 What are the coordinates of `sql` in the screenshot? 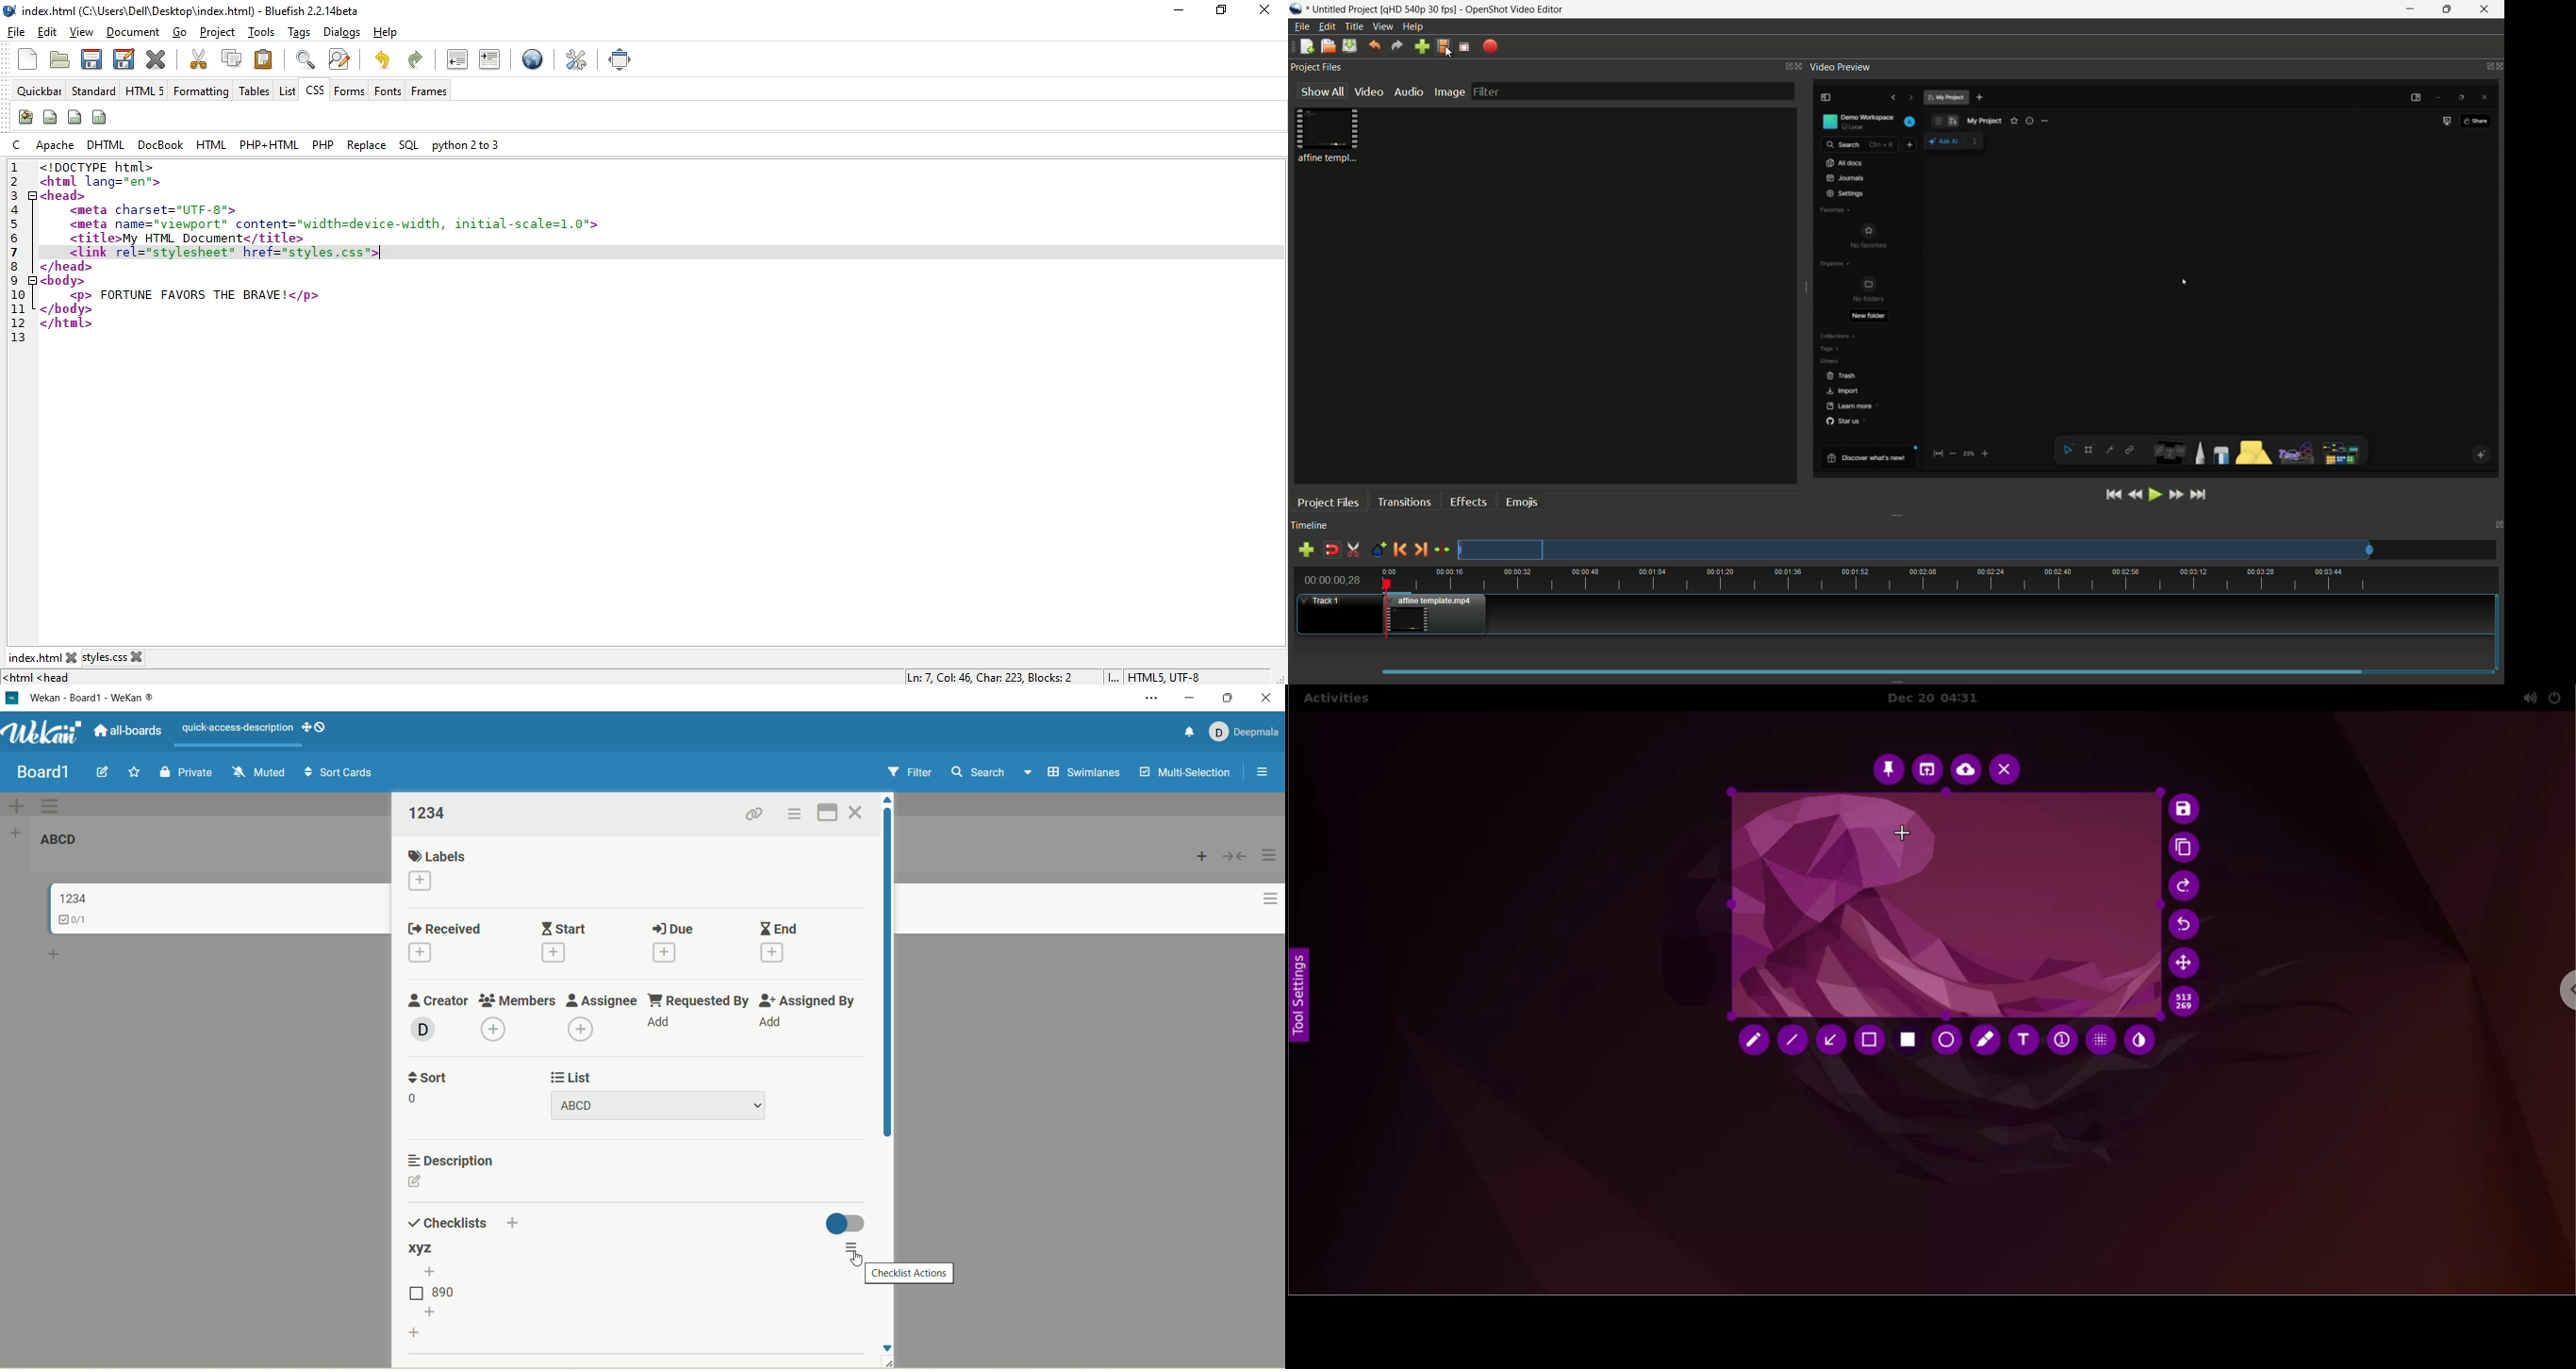 It's located at (408, 146).